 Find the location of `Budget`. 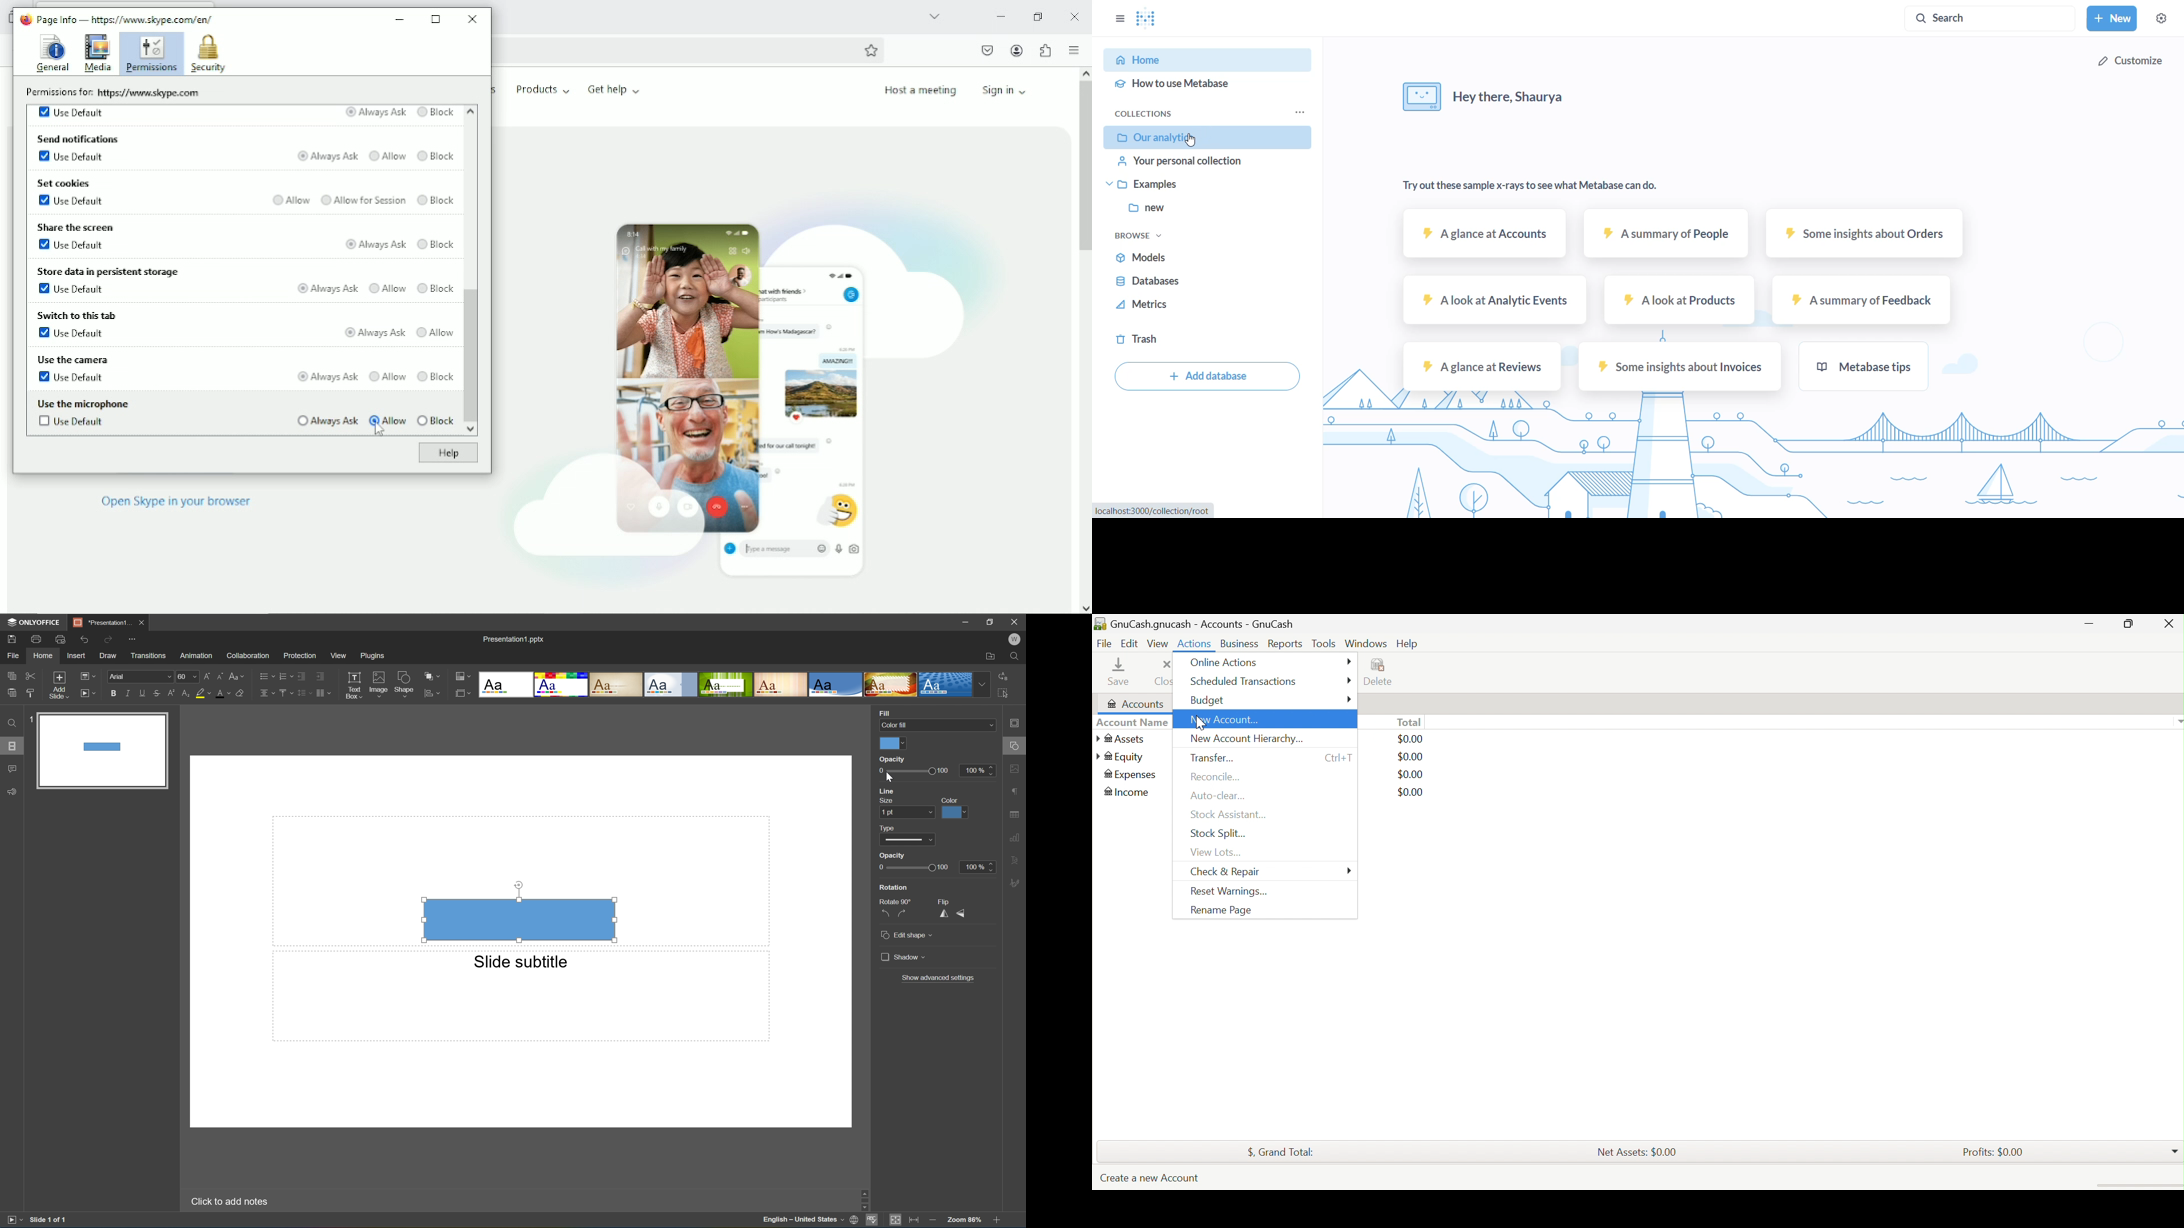

Budget is located at coordinates (1207, 701).